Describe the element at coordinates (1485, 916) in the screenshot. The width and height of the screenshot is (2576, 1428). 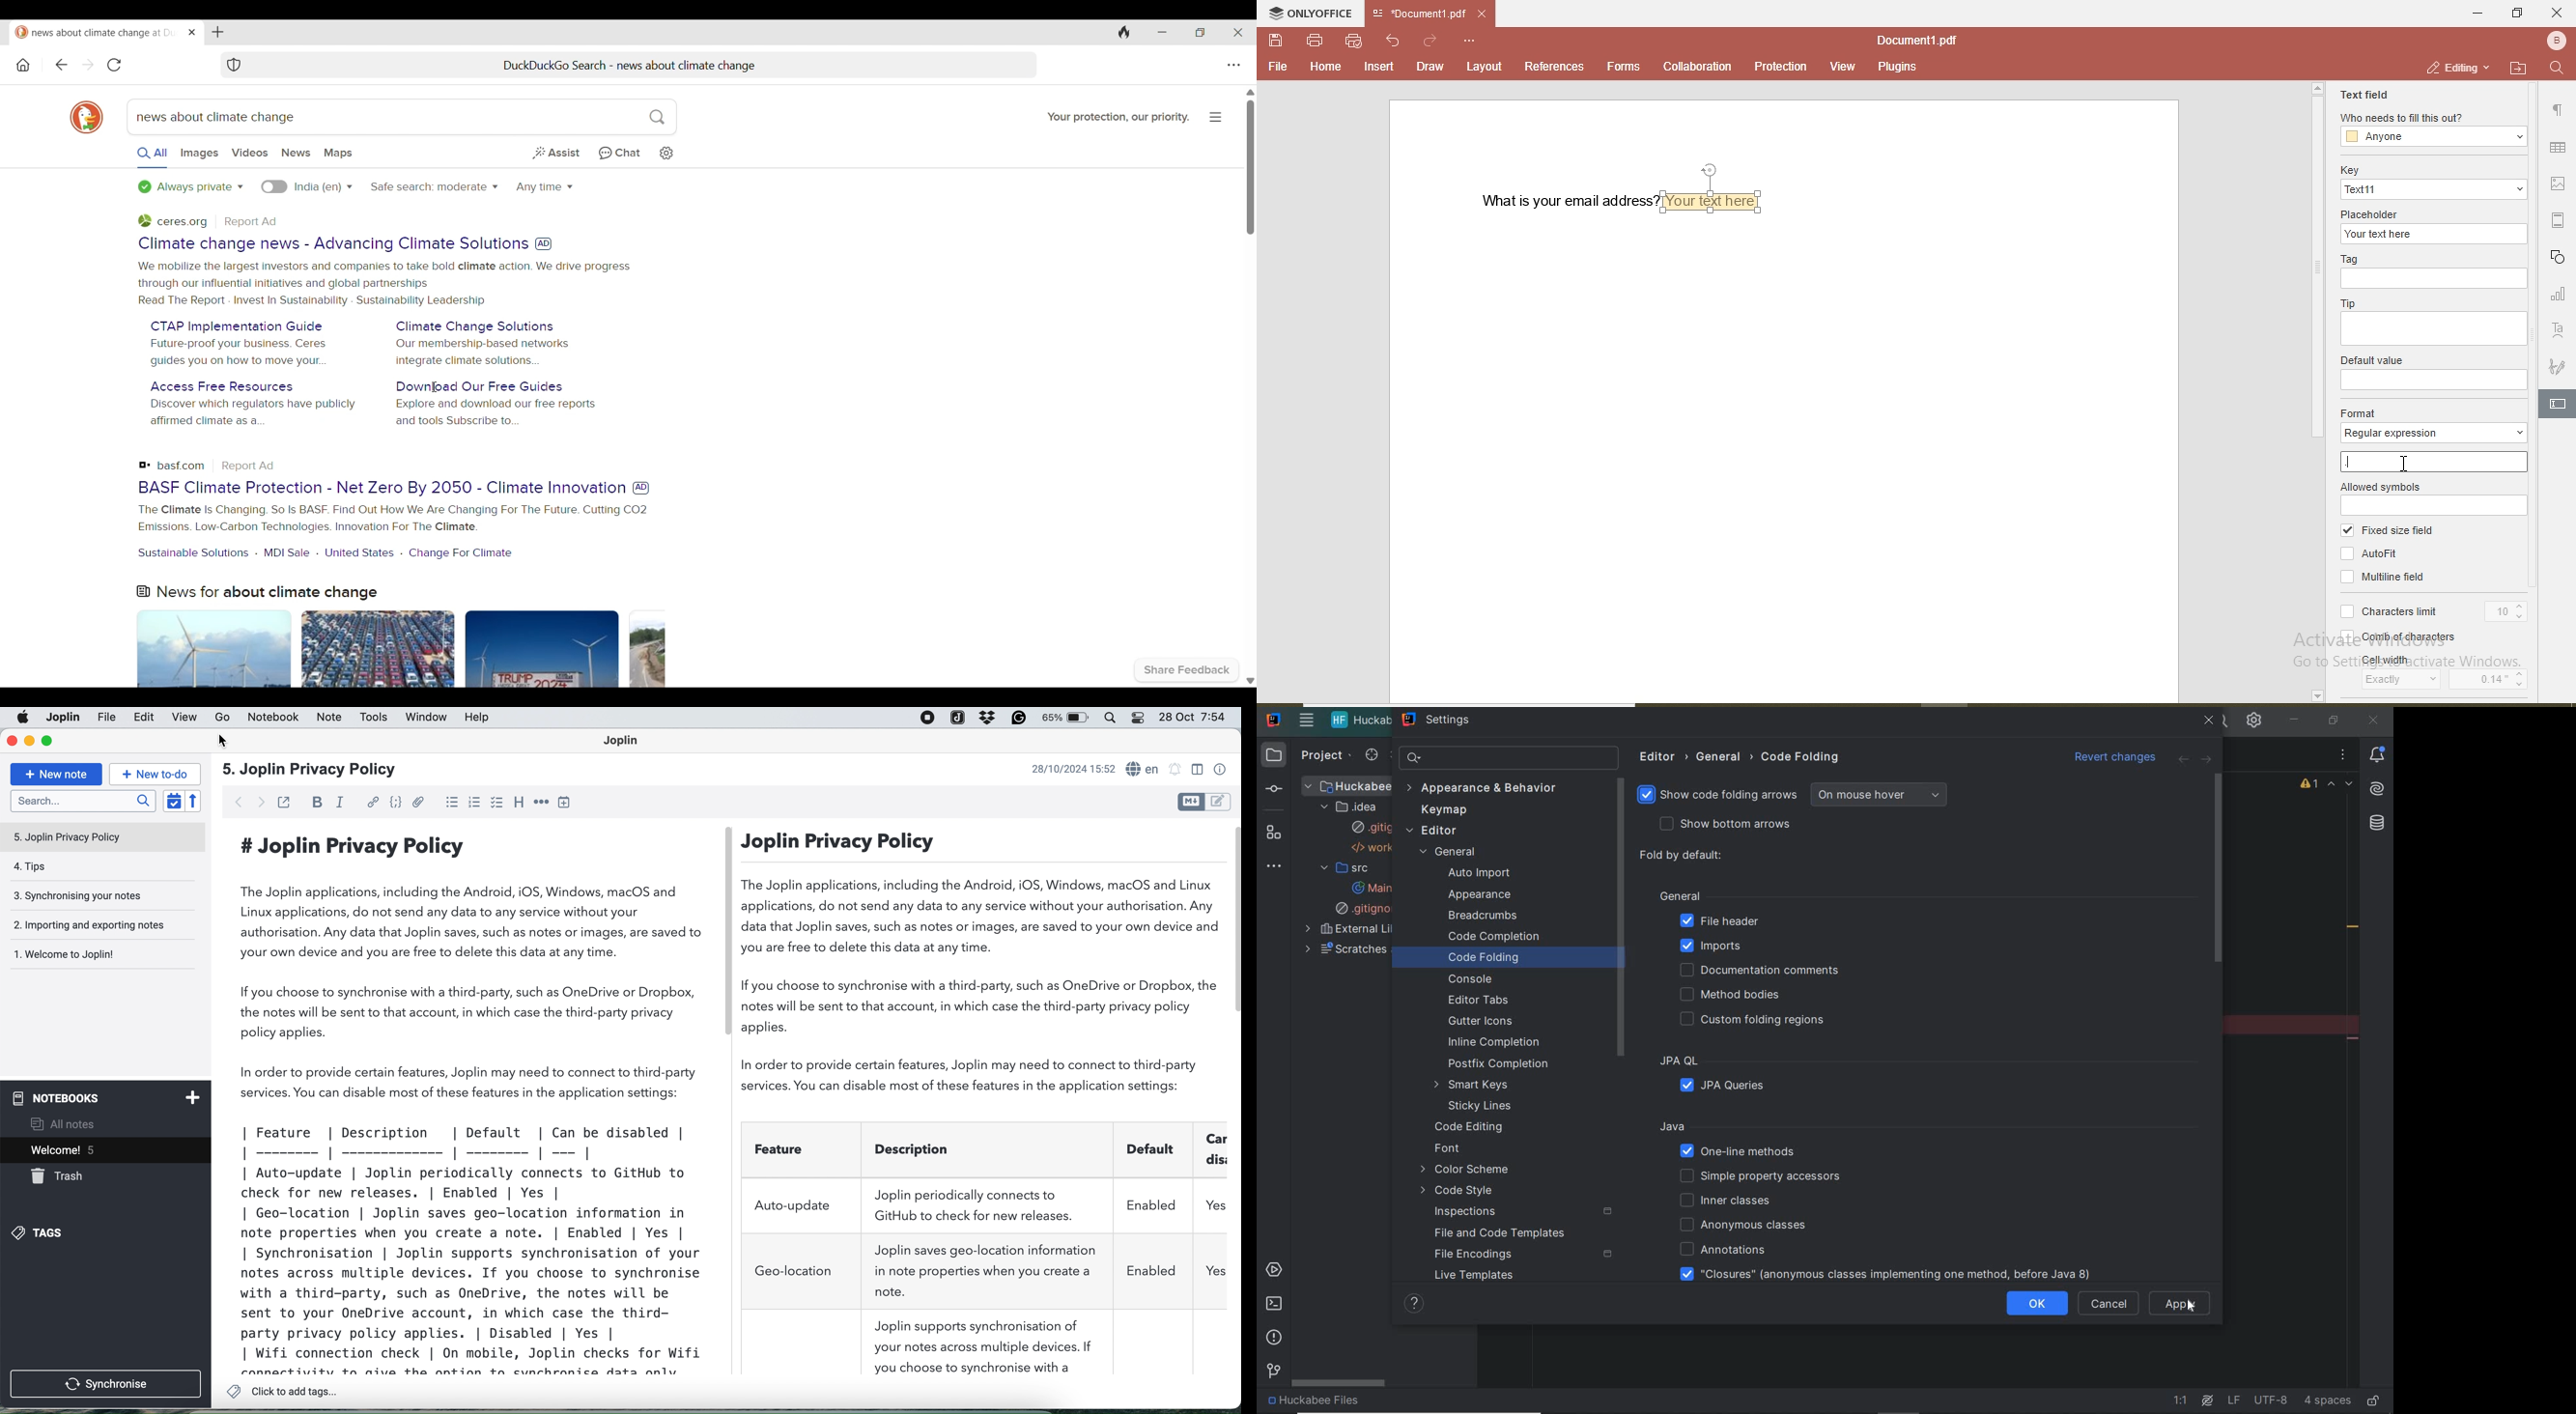
I see `breadcrumbs` at that location.